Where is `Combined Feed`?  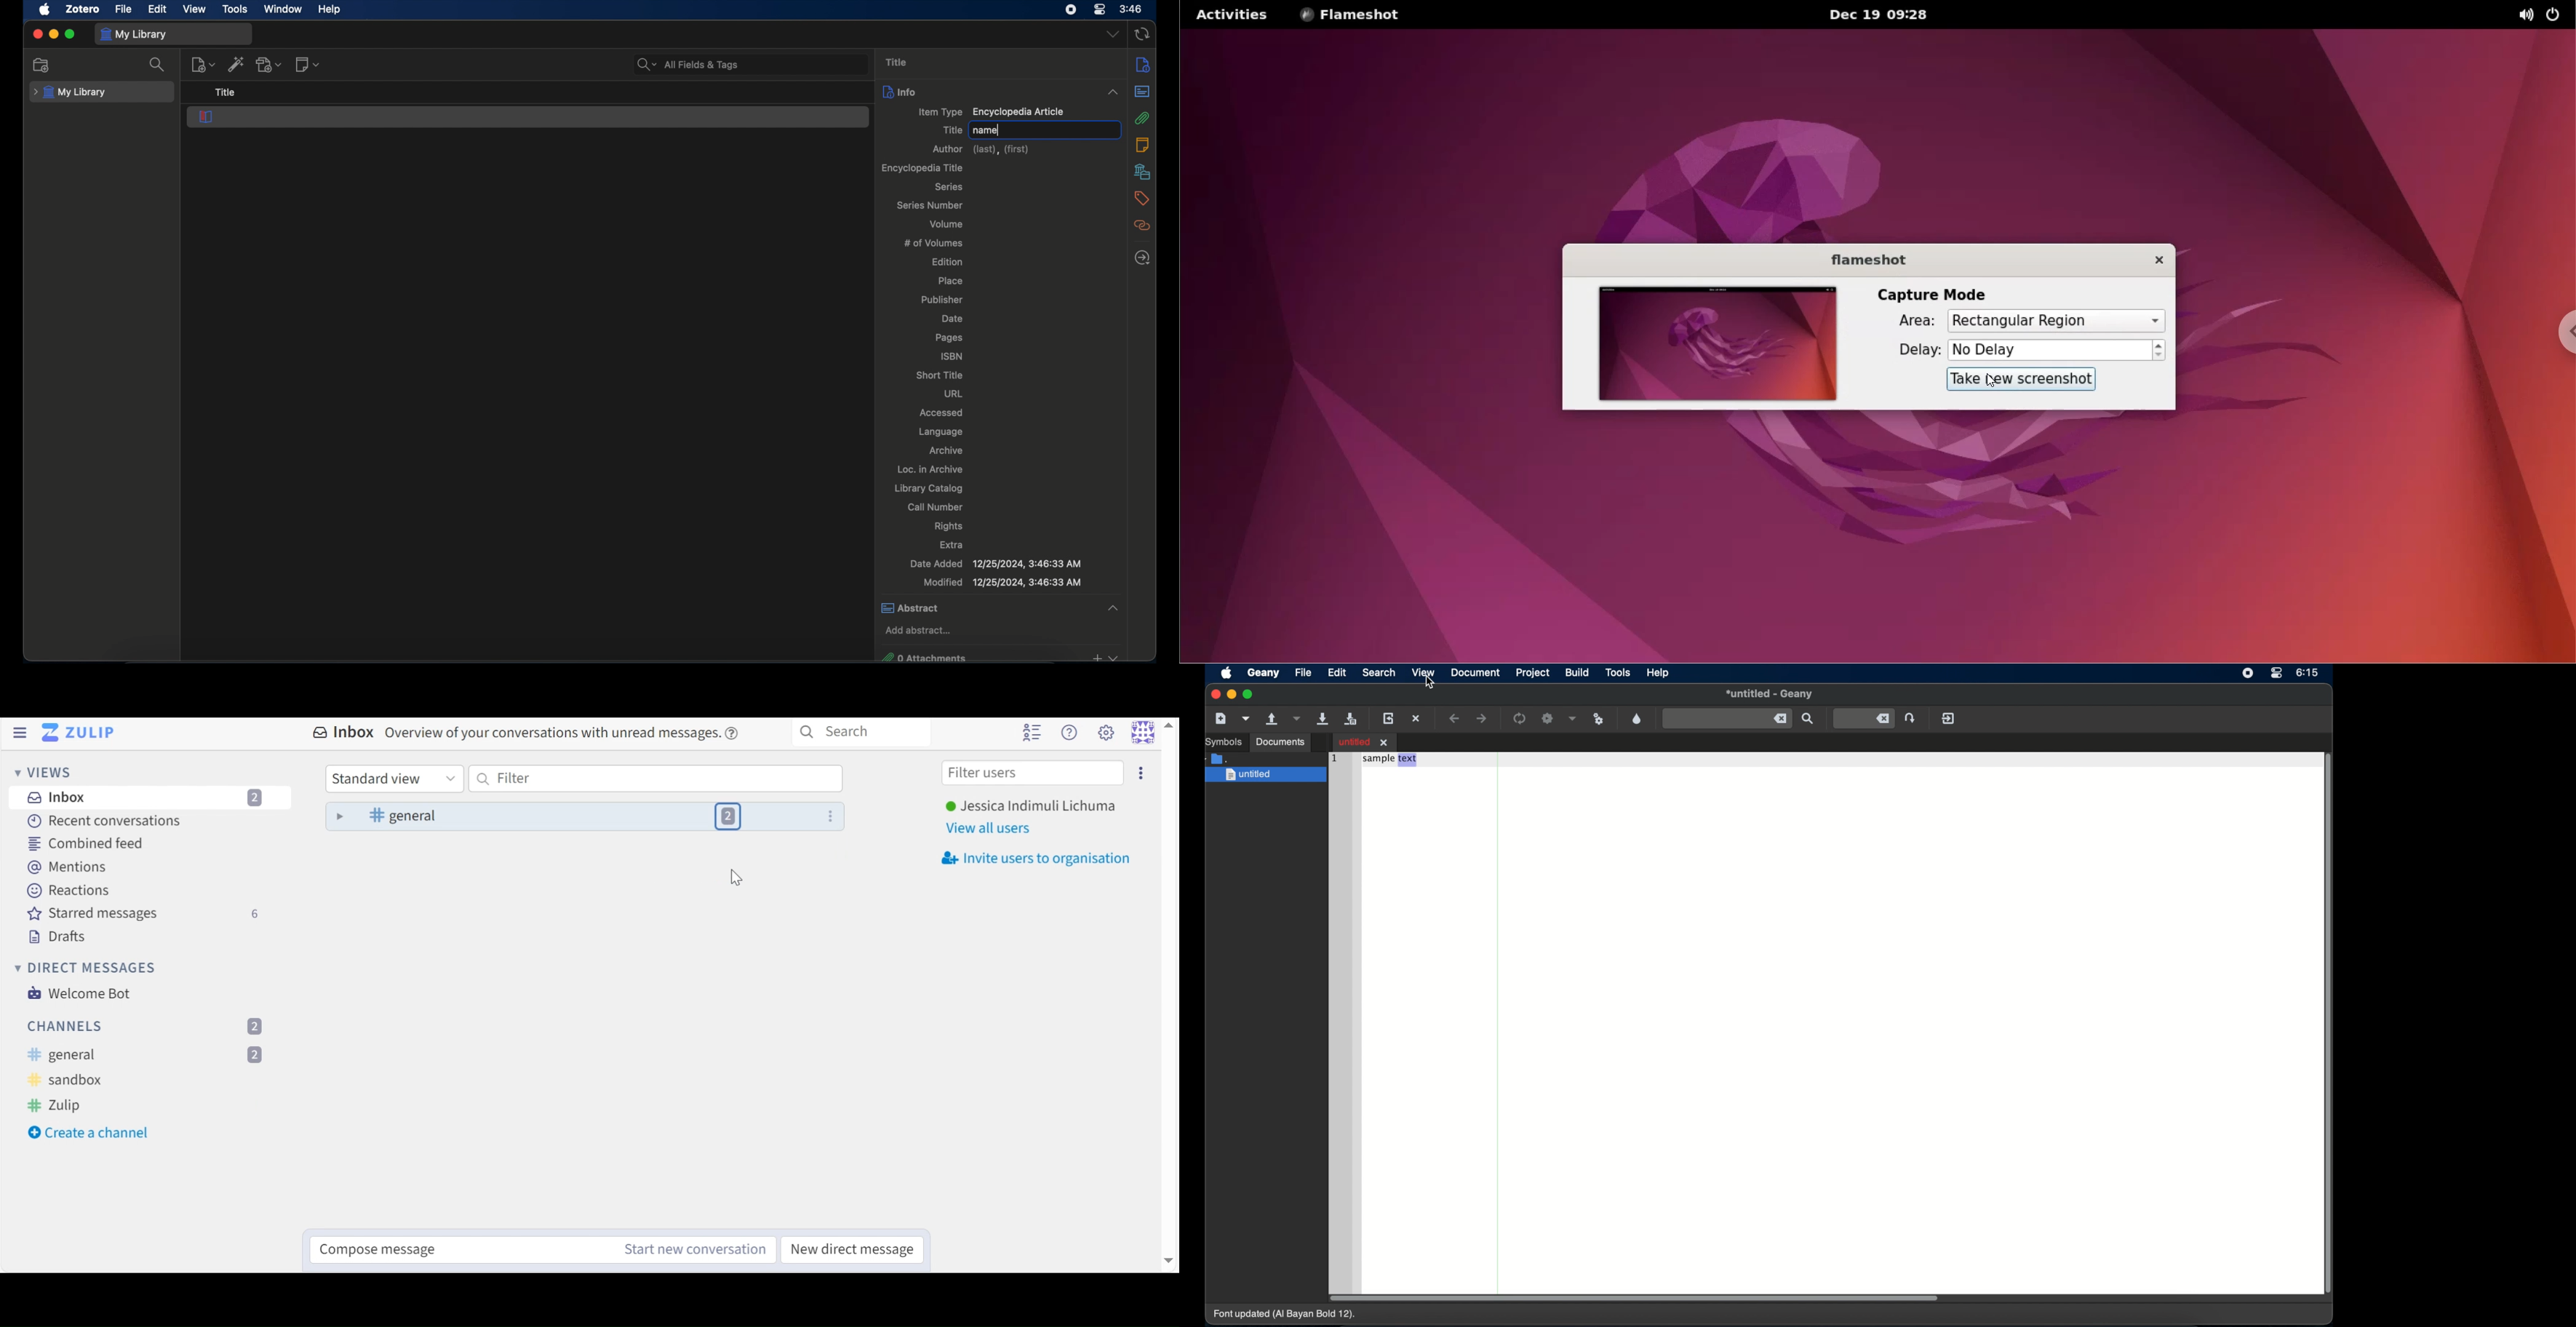 Combined Feed is located at coordinates (90, 843).